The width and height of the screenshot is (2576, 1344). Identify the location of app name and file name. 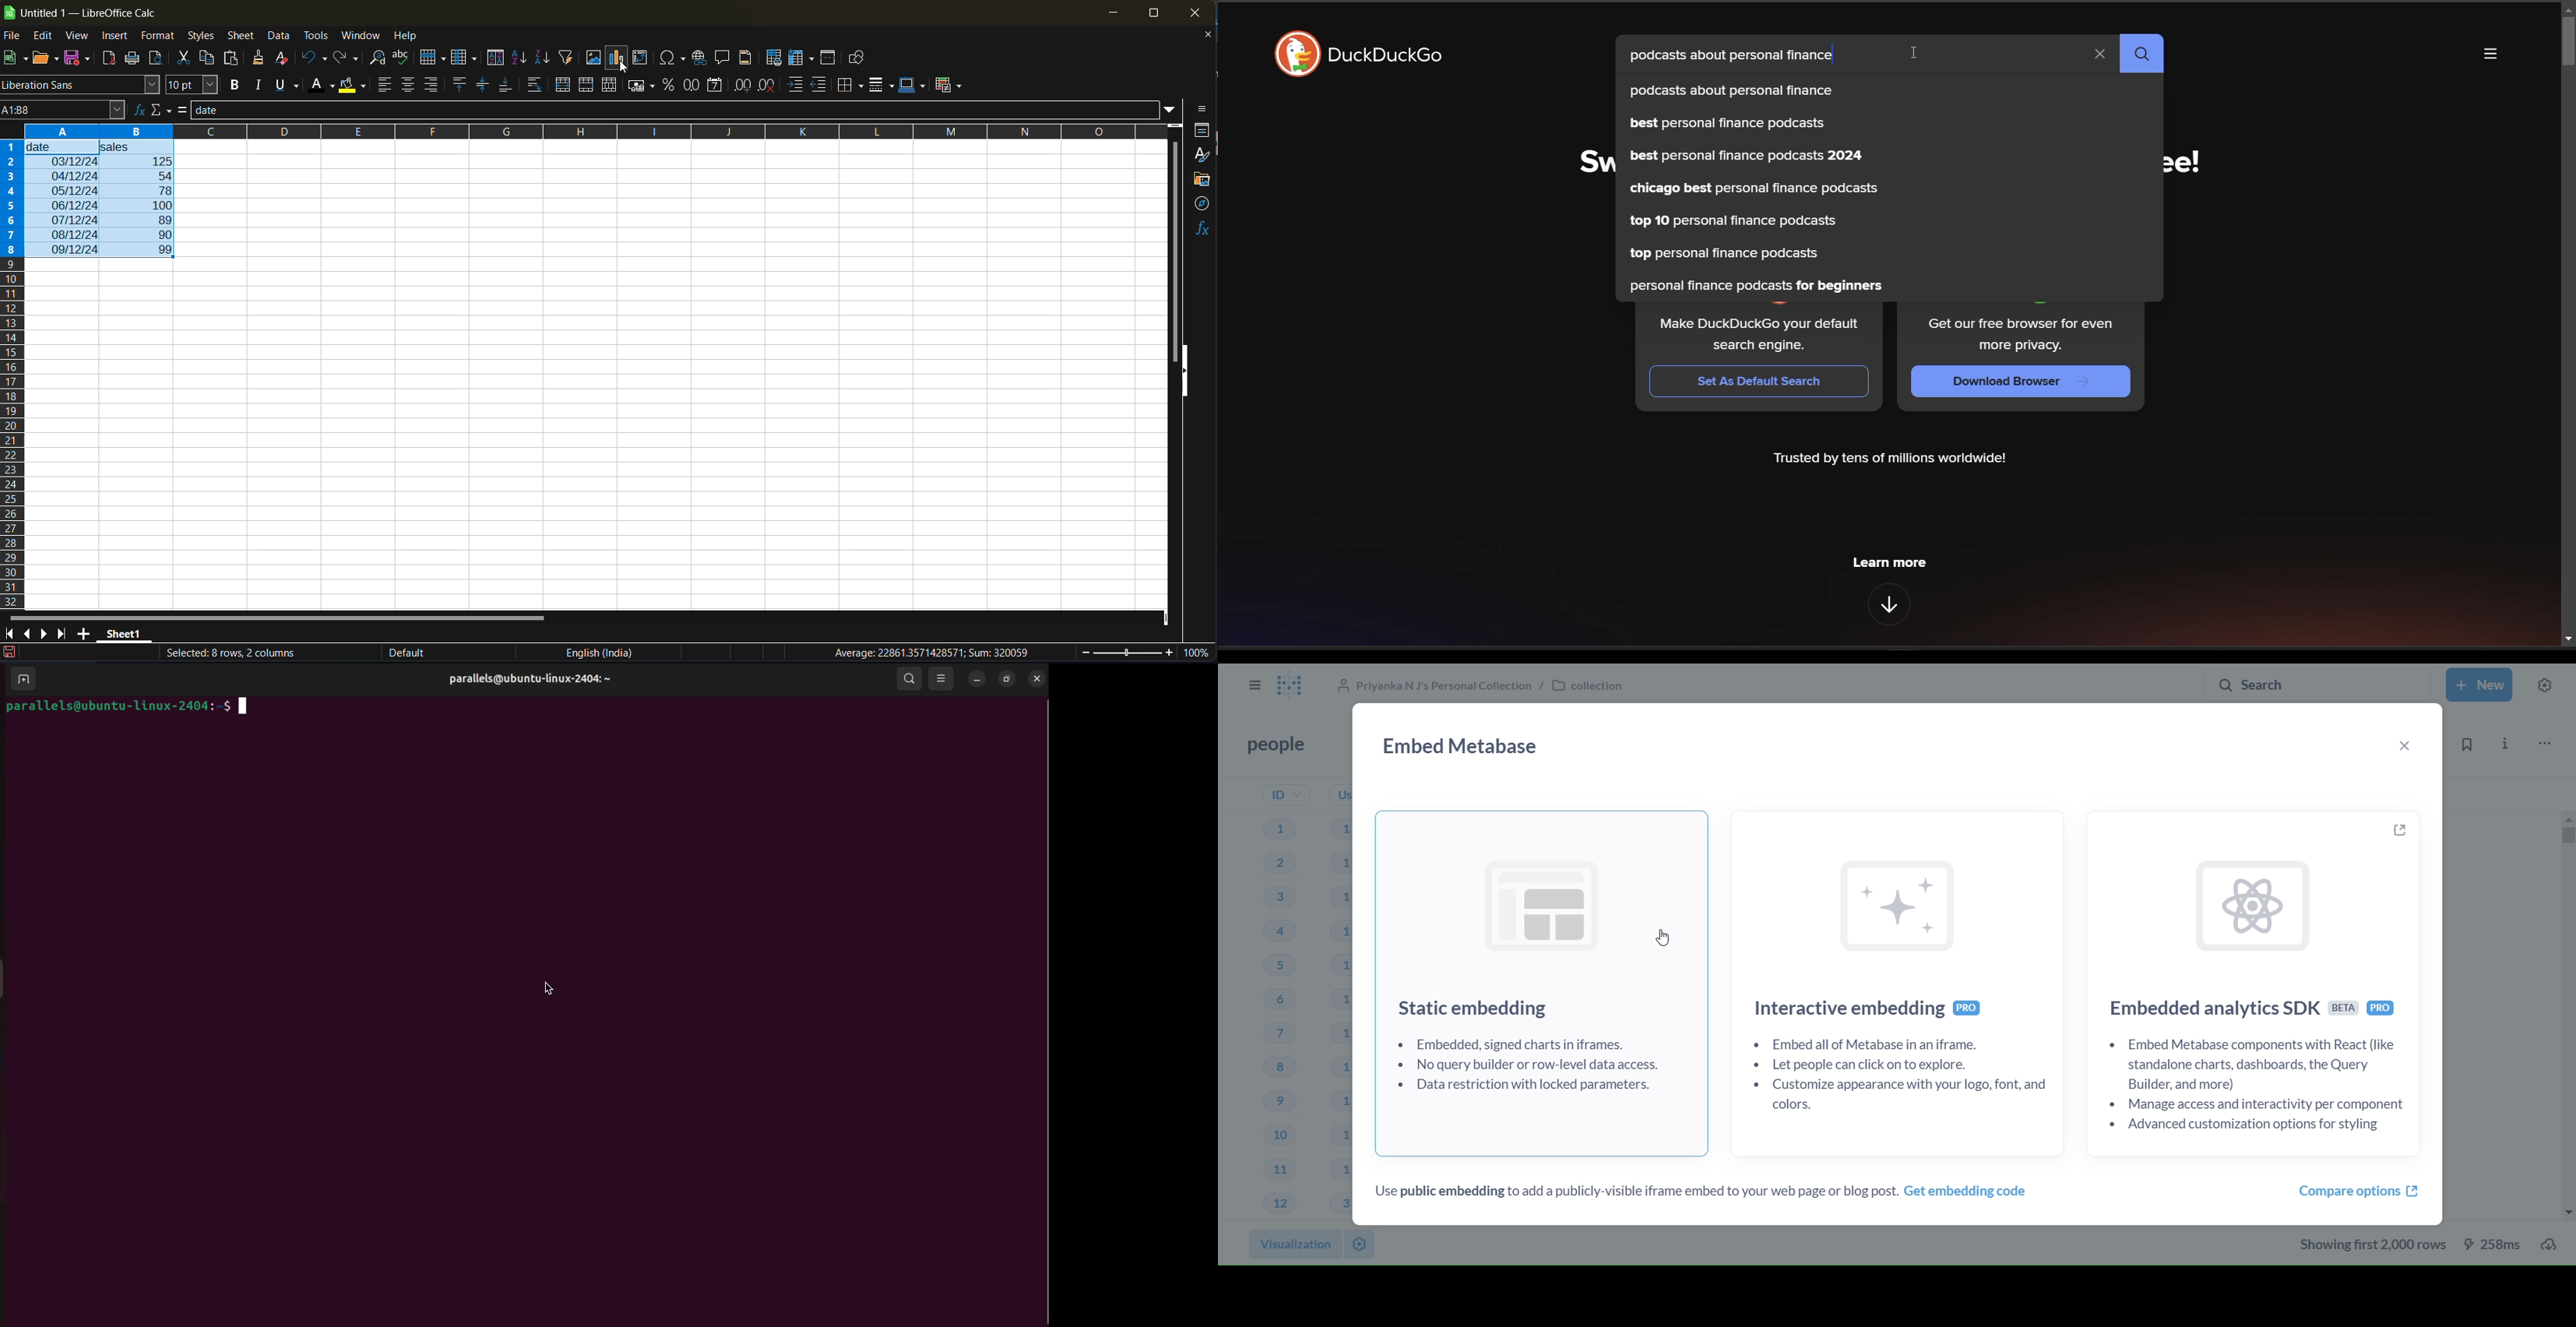
(82, 10).